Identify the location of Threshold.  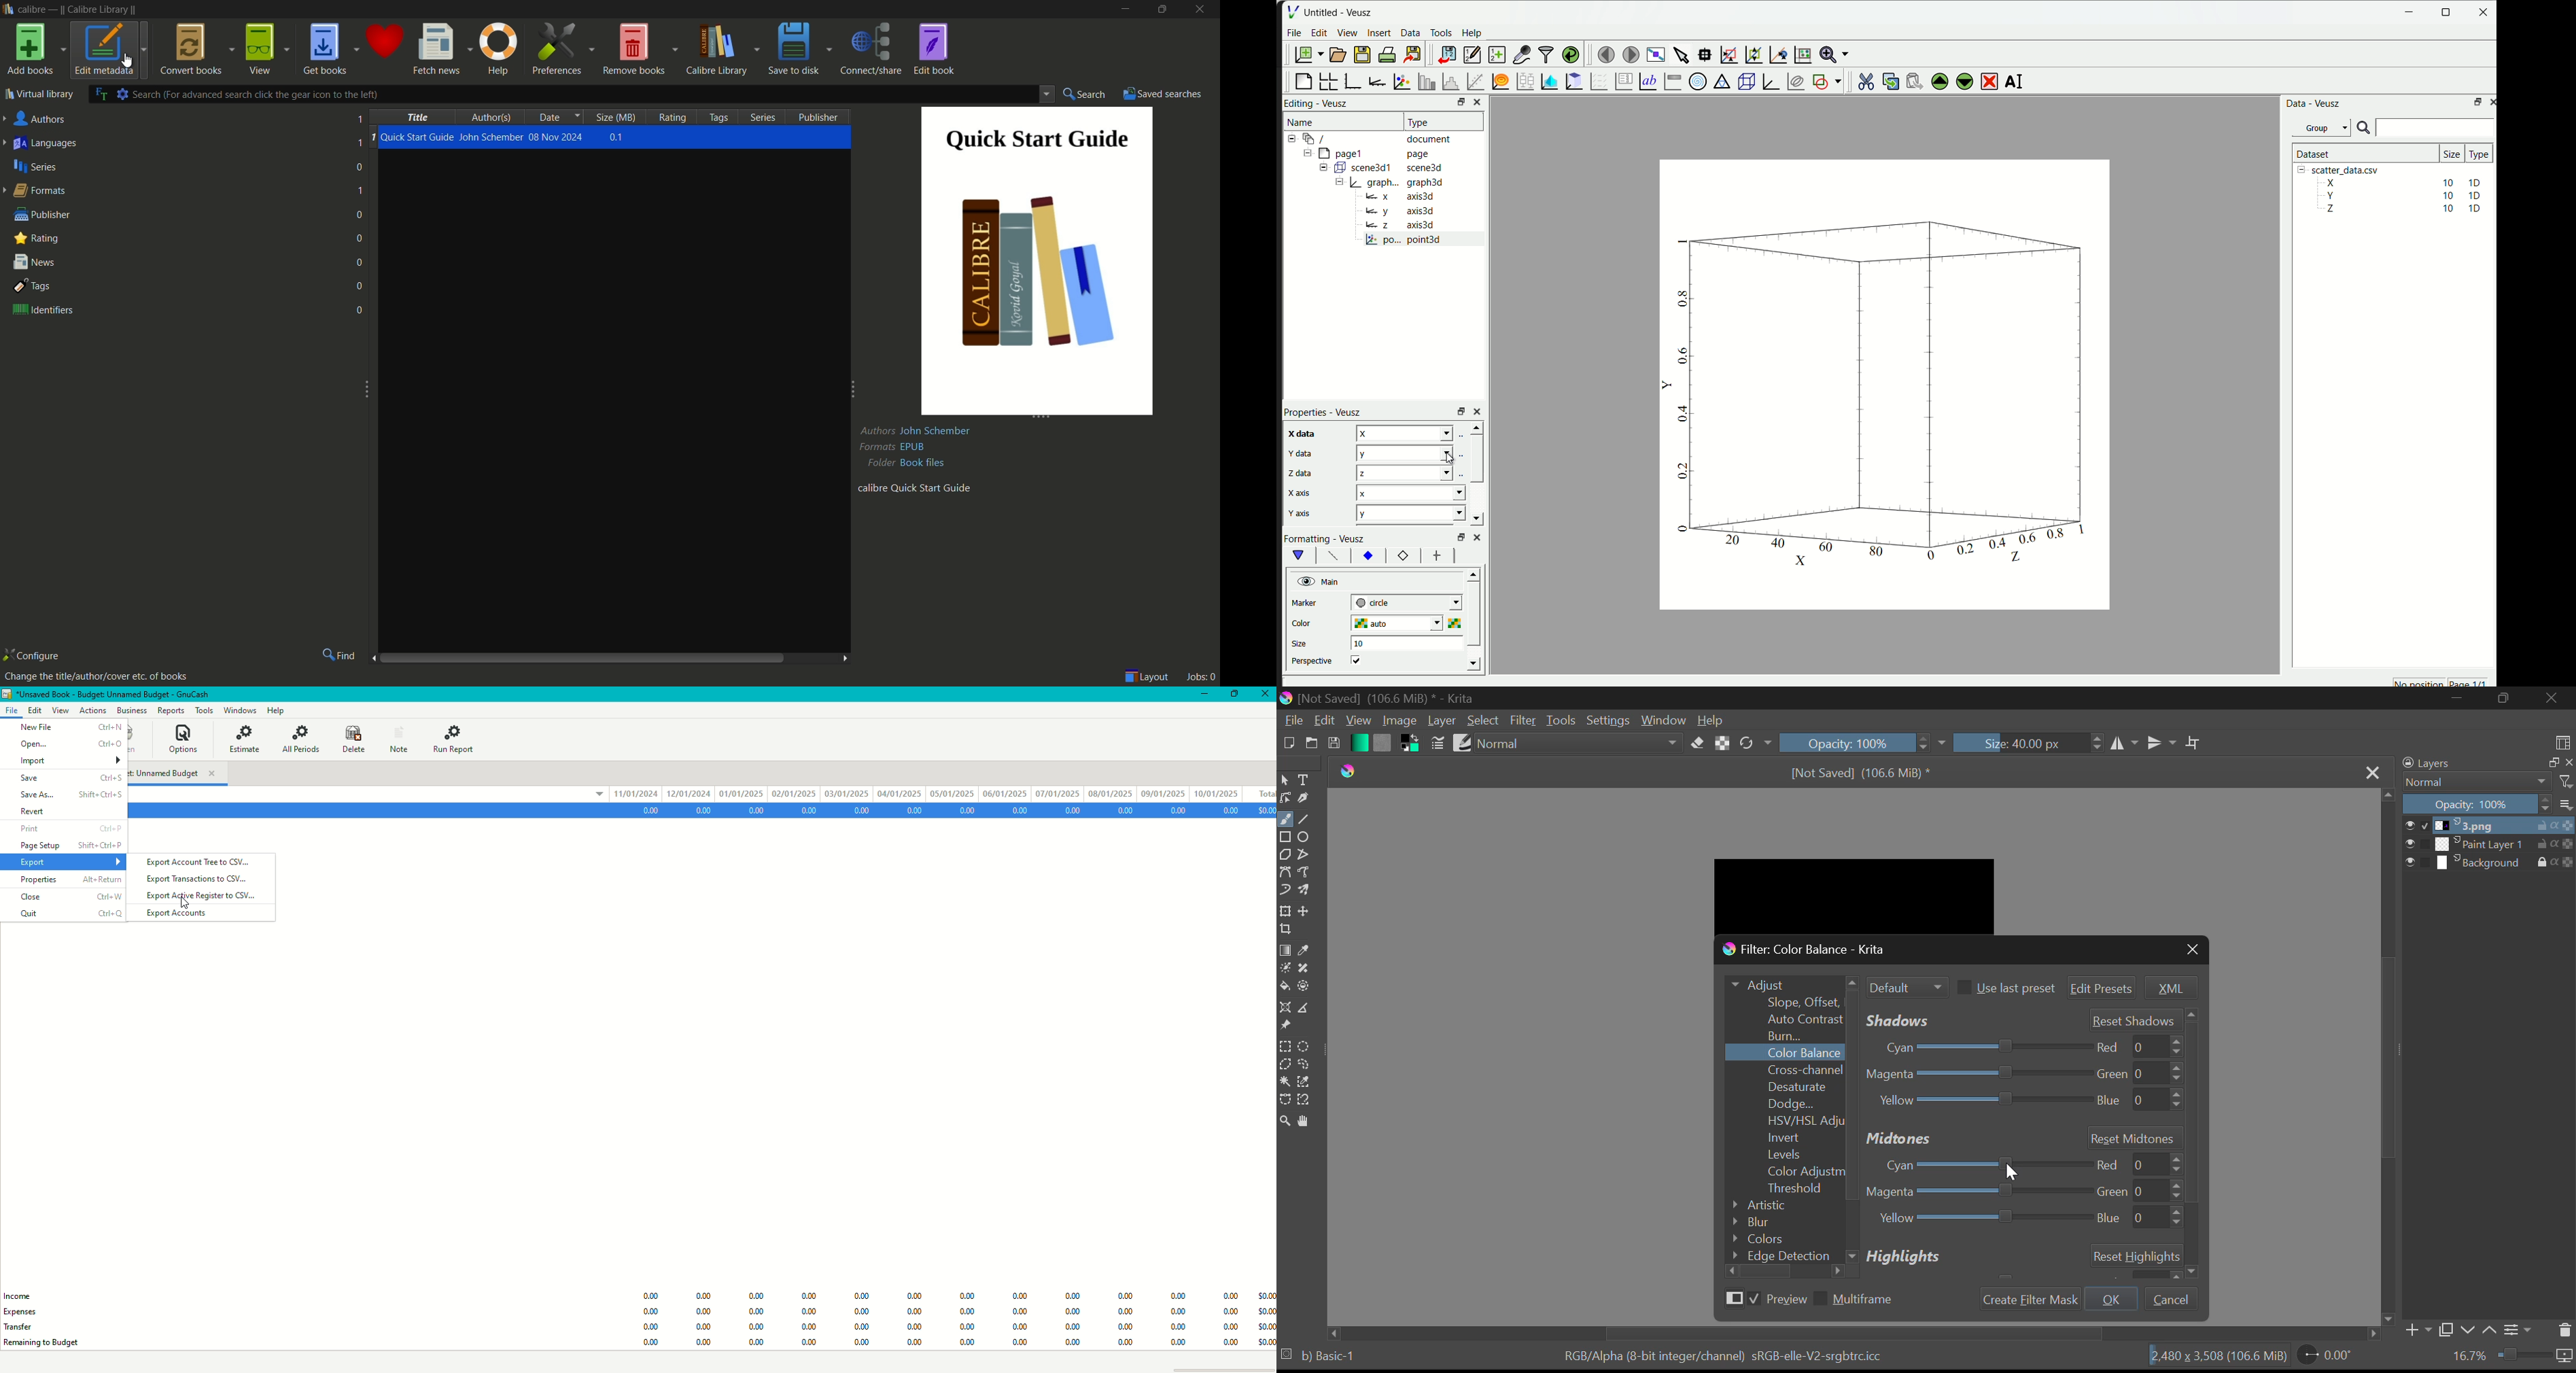
(1786, 1189).